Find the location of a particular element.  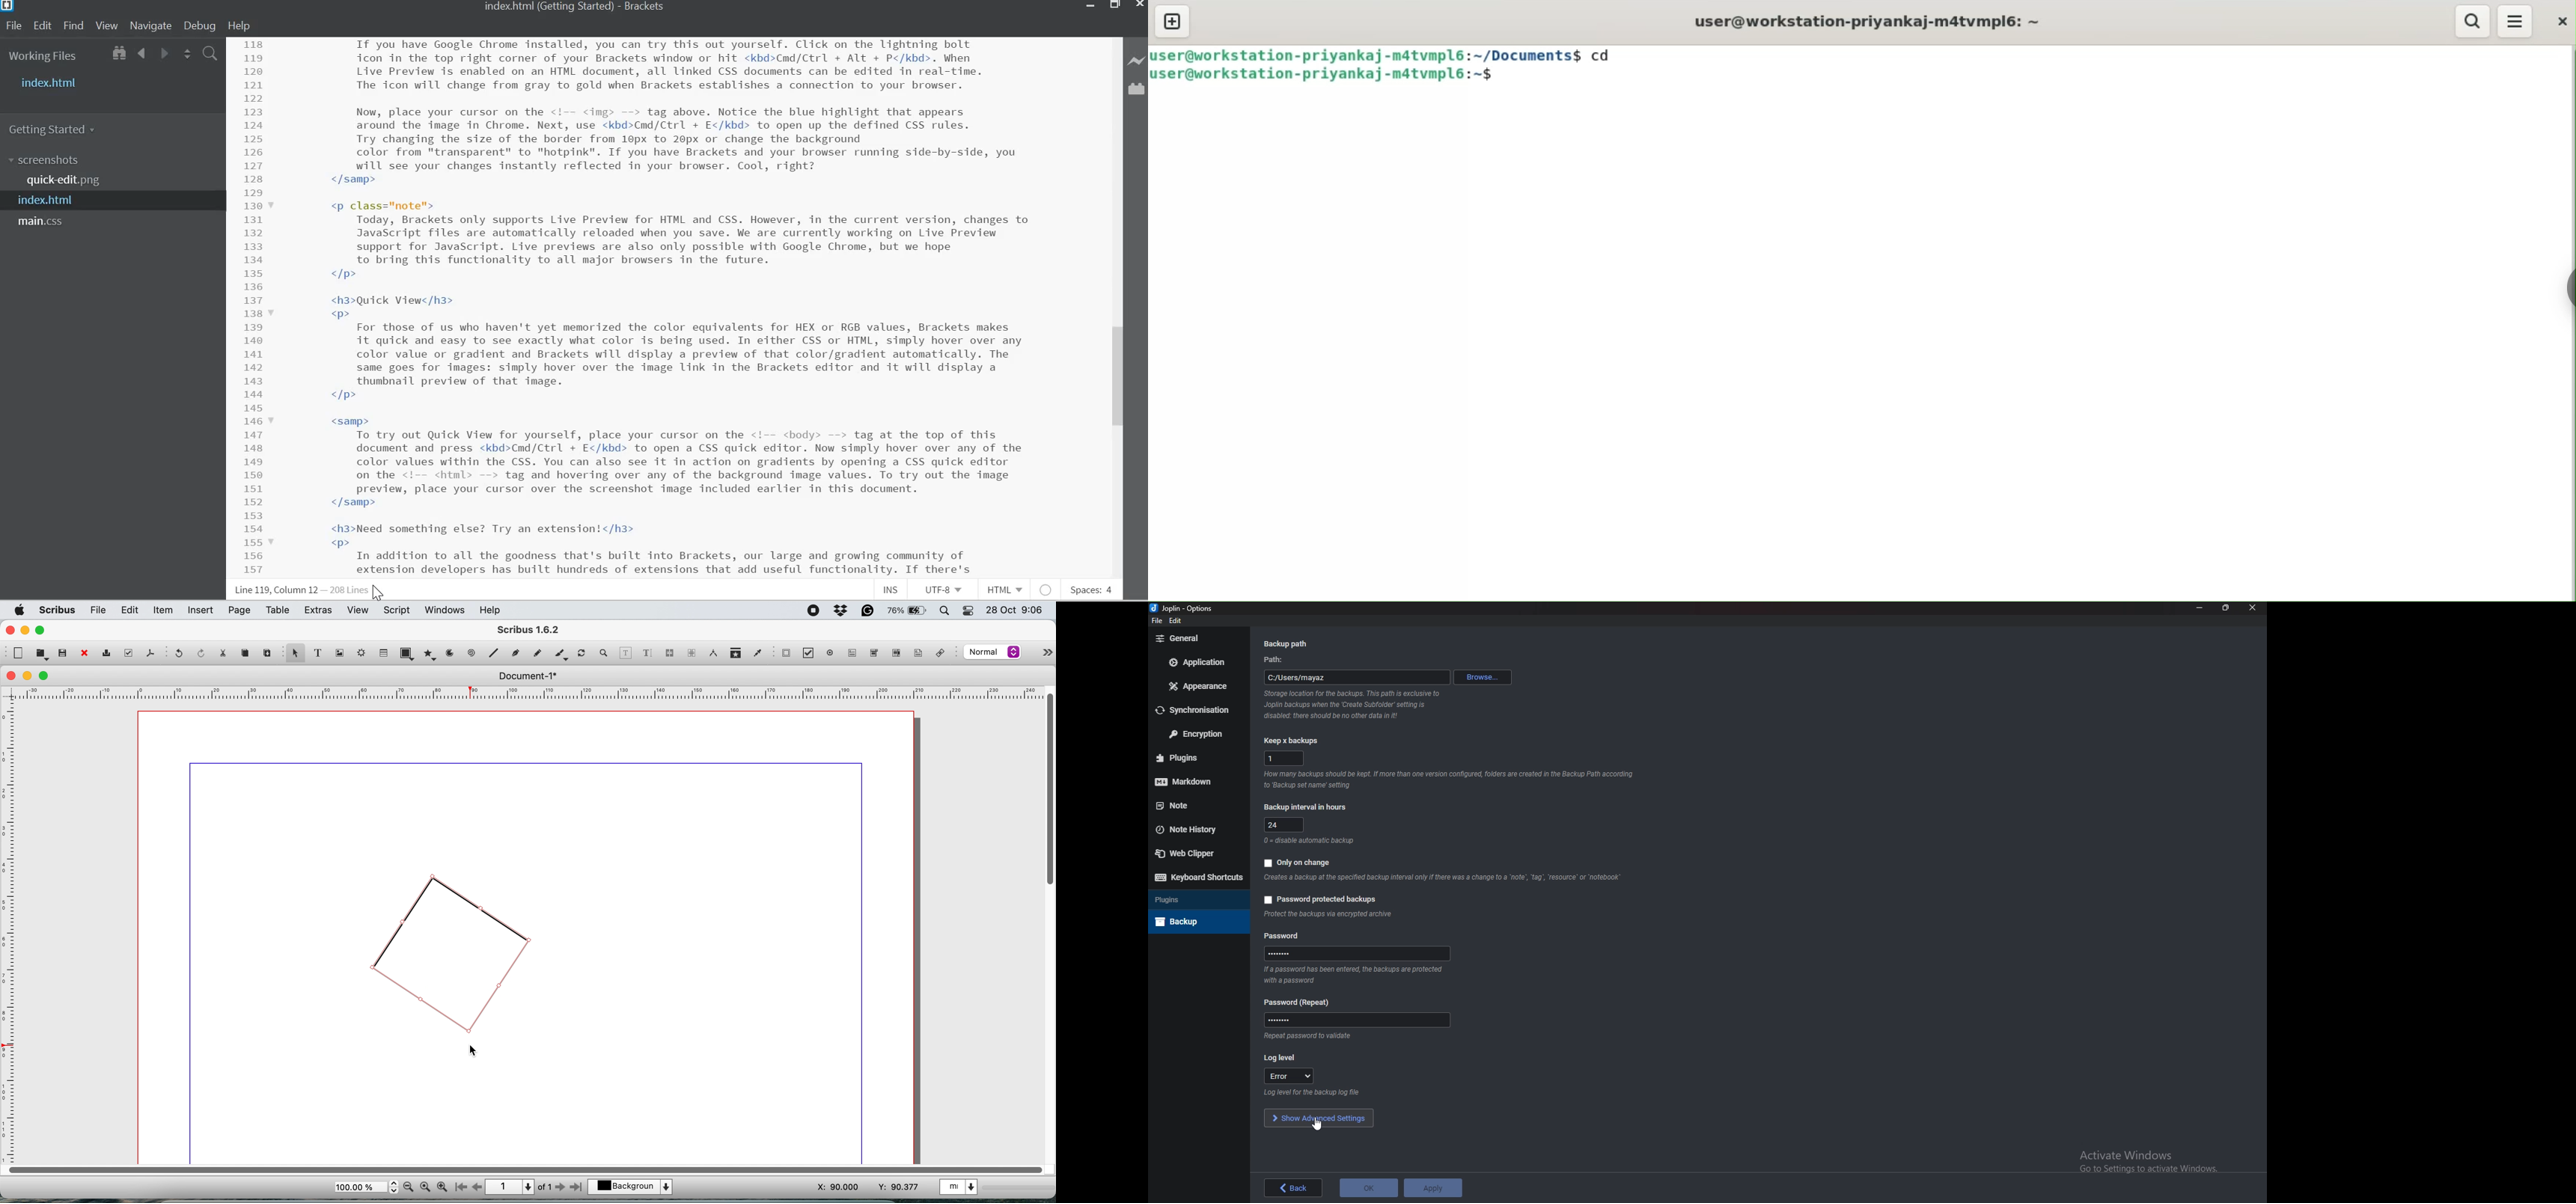

Log level is located at coordinates (1286, 1058).